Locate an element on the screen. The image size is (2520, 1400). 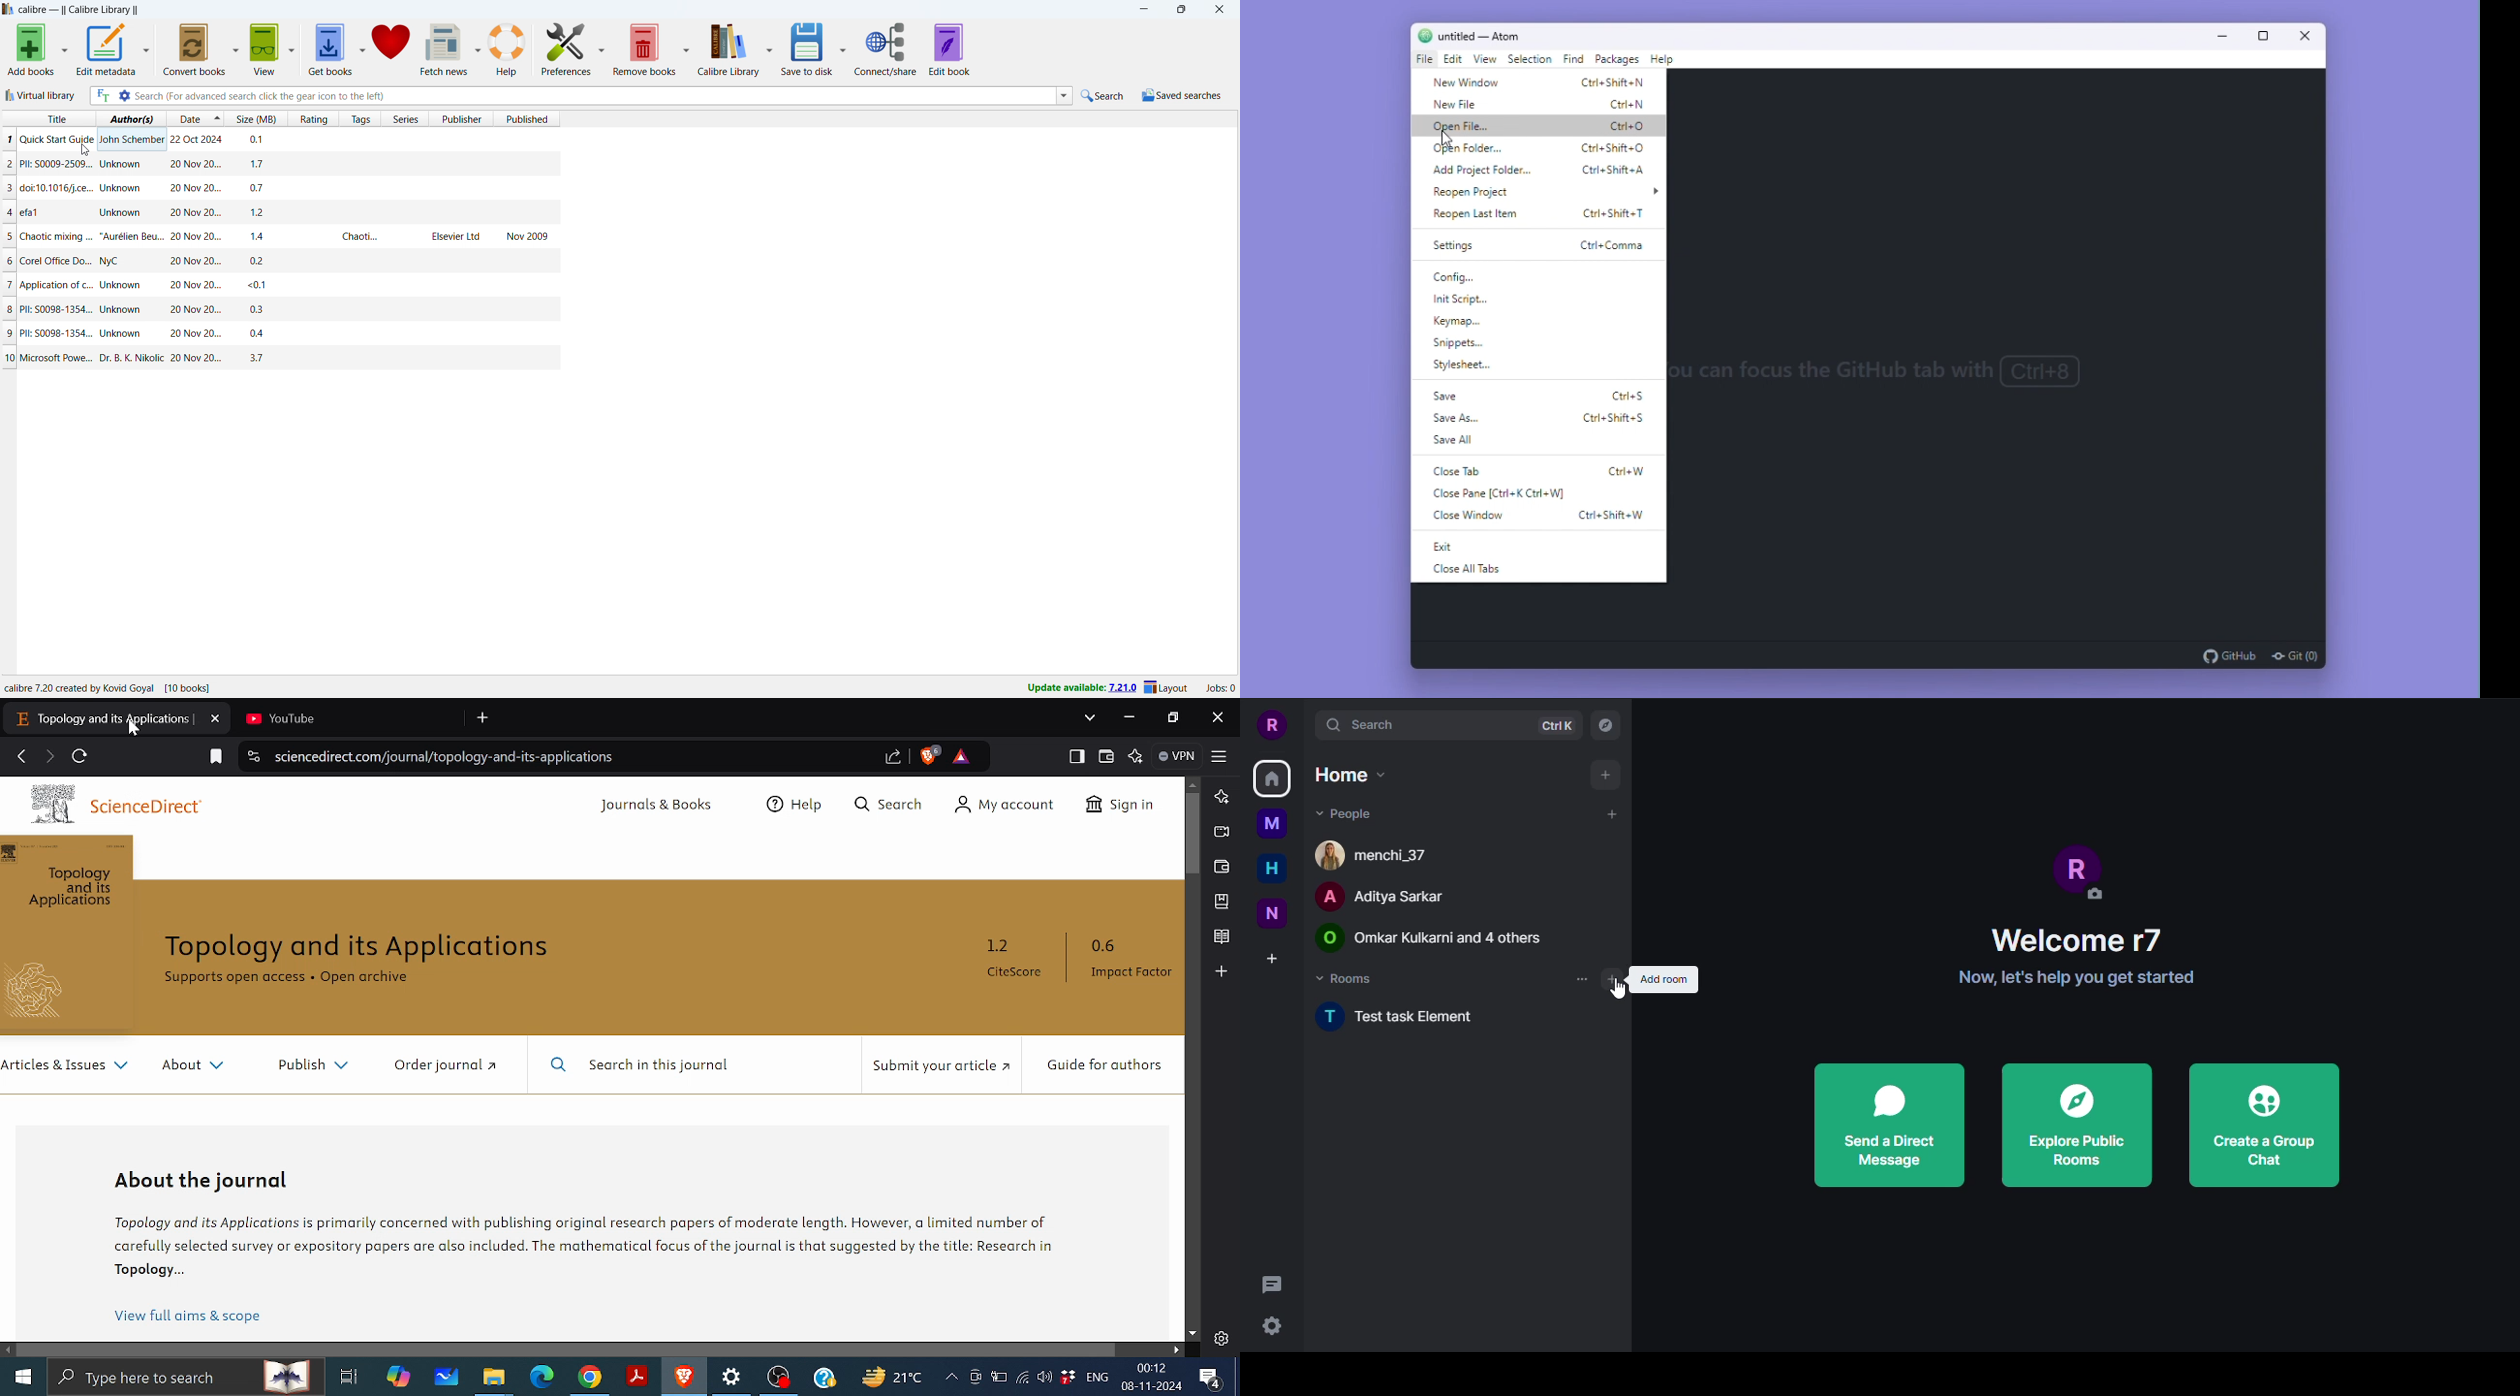
remove books options is located at coordinates (686, 48).